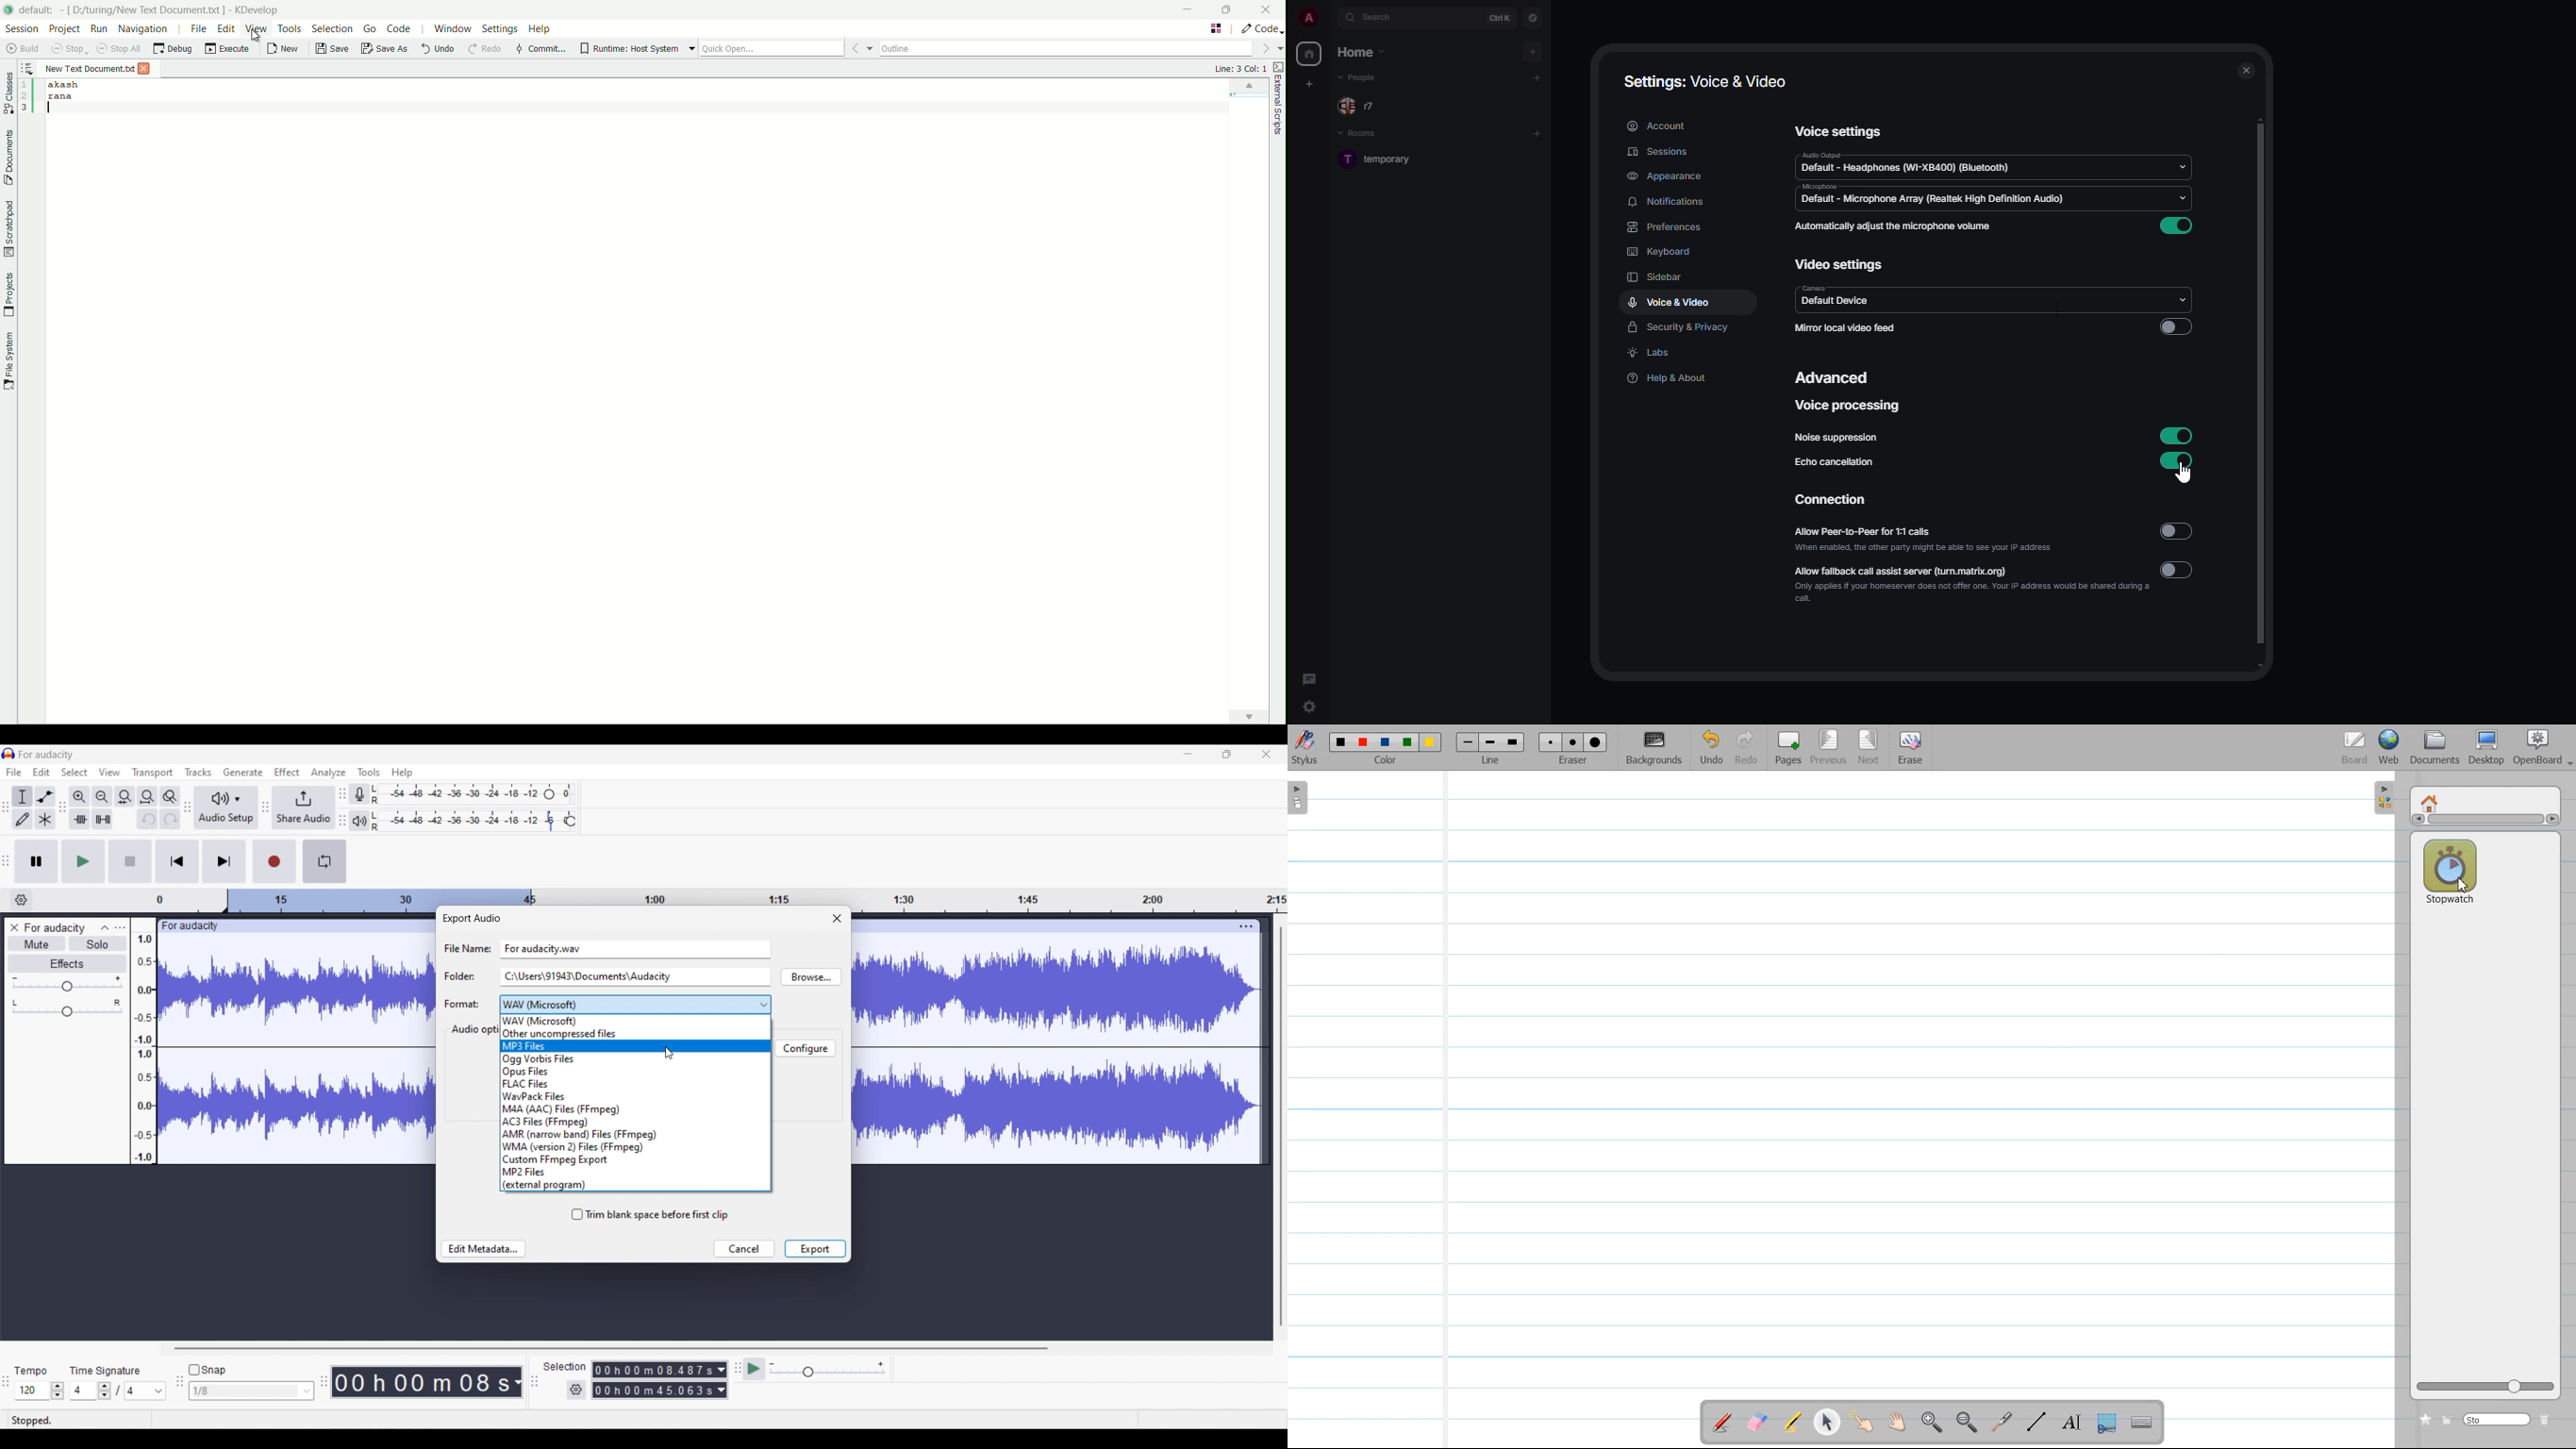 This screenshot has width=2576, height=1456. I want to click on Indicates time signature settings, so click(105, 1371).